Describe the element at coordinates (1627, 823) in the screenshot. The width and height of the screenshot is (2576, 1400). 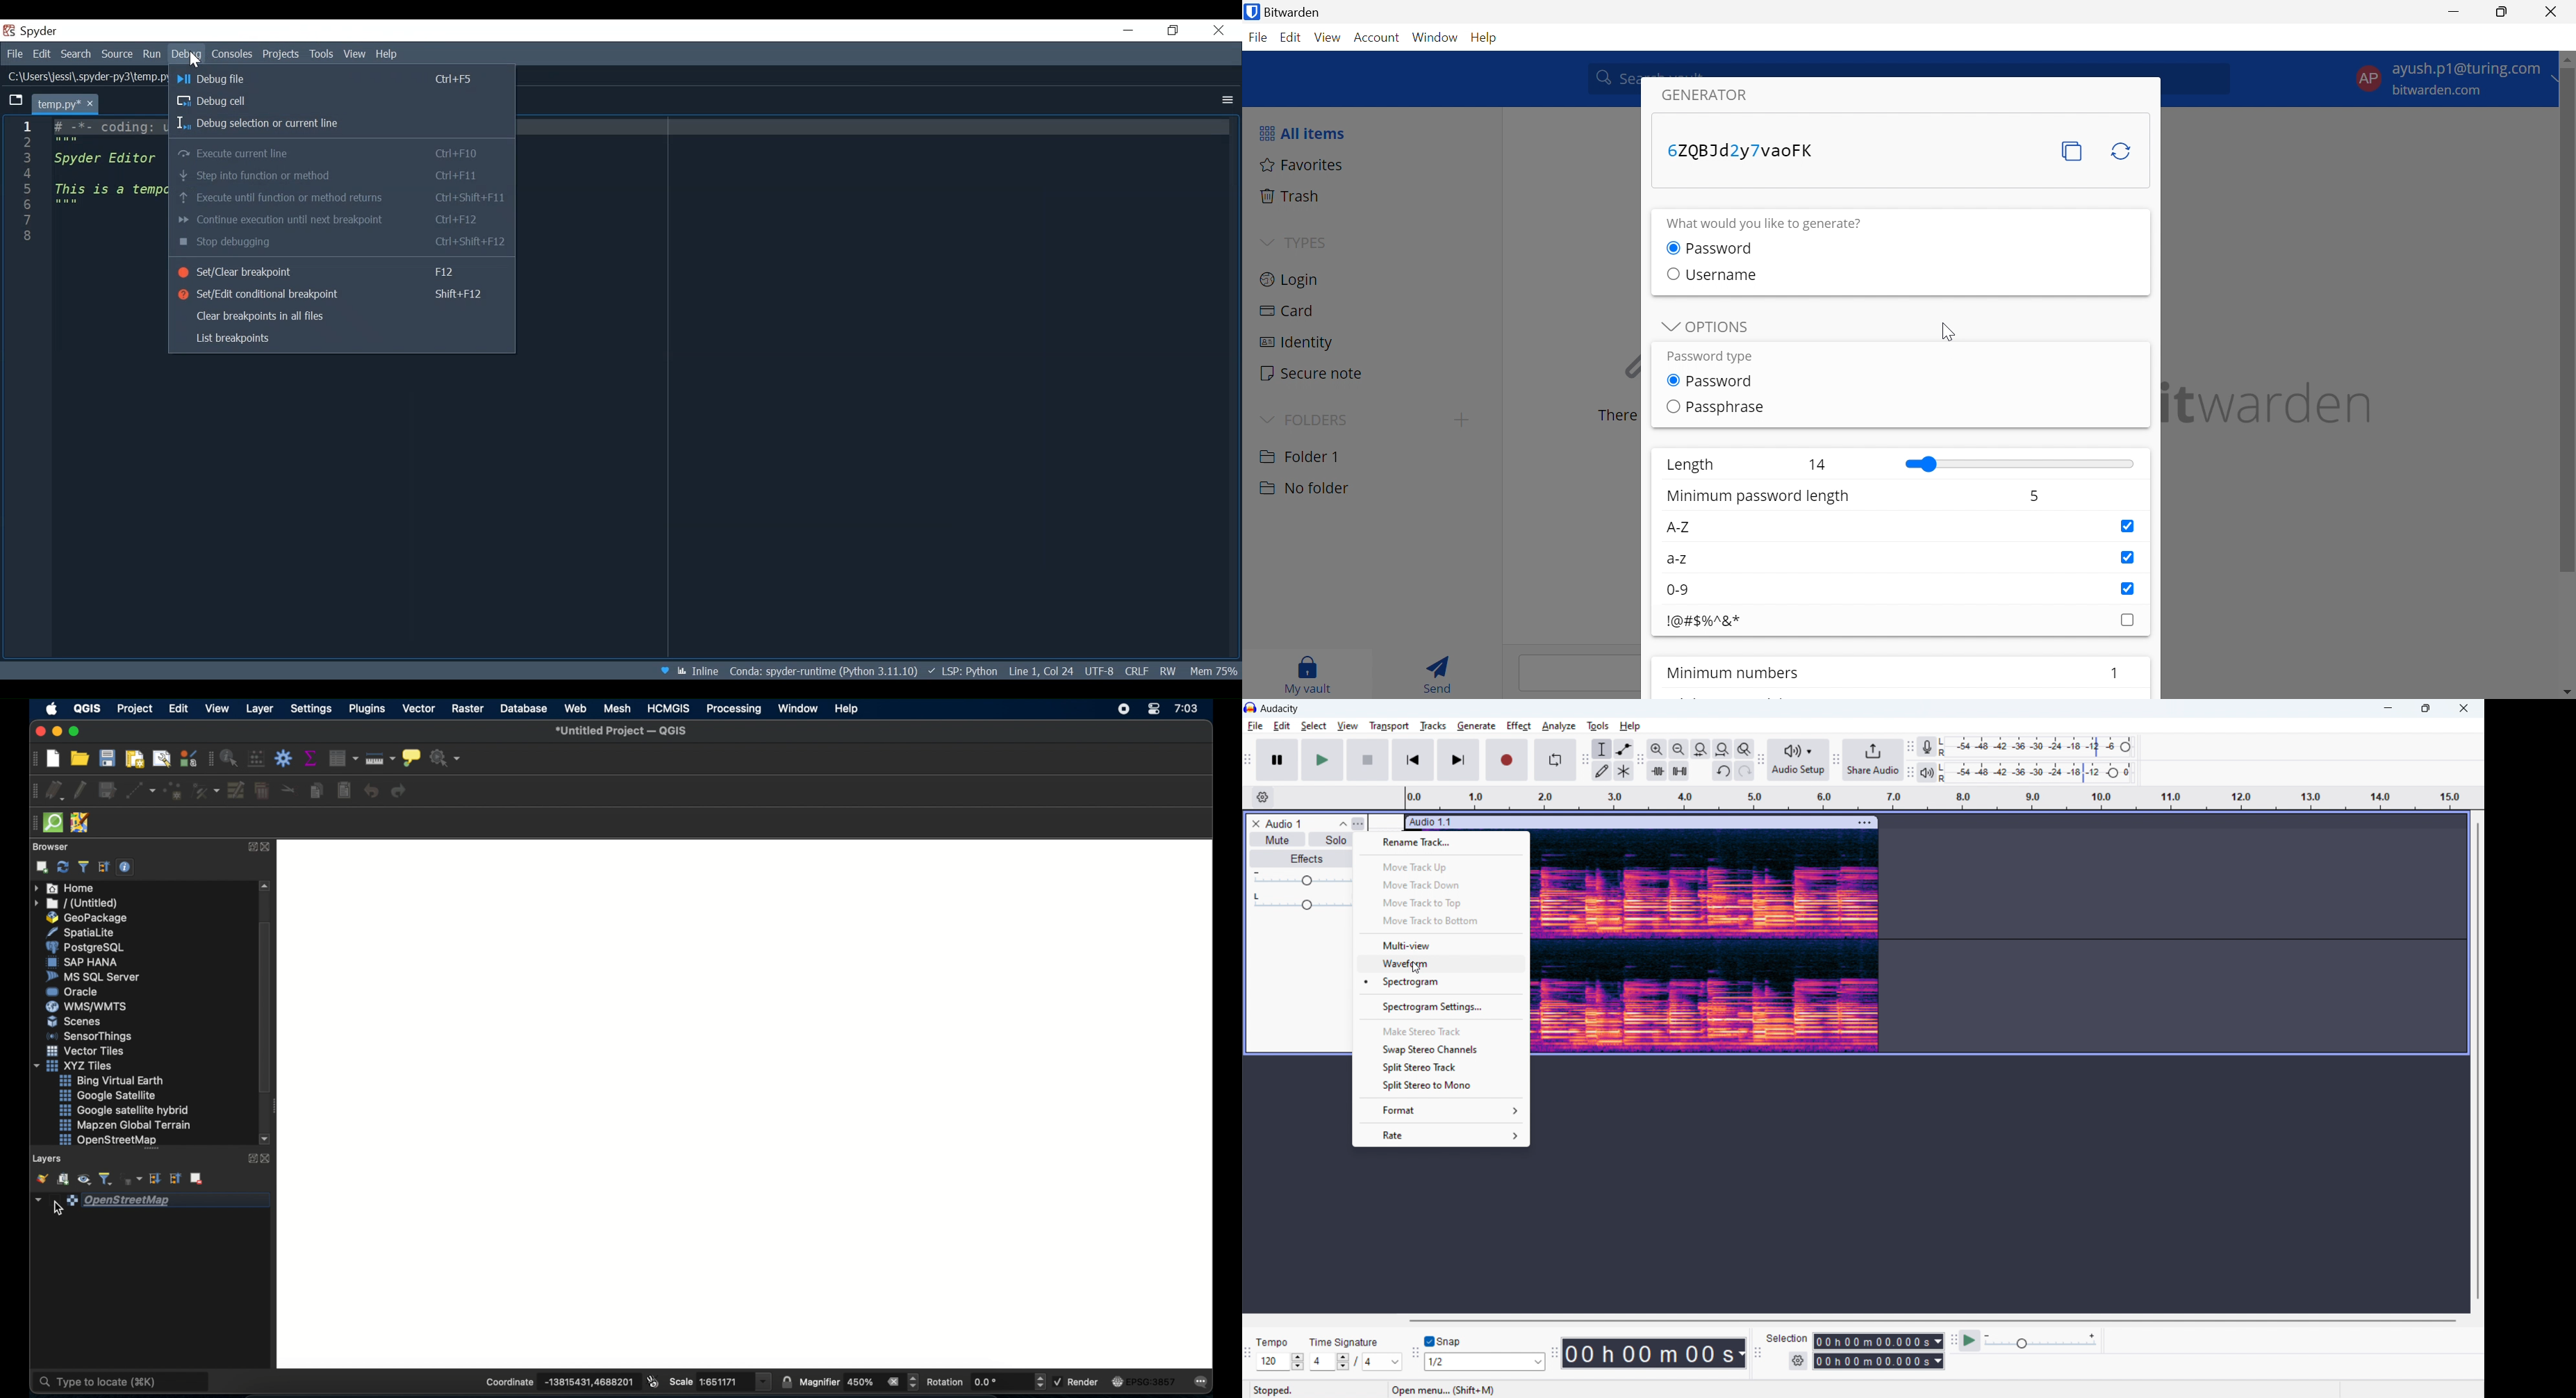
I see `click to move` at that location.